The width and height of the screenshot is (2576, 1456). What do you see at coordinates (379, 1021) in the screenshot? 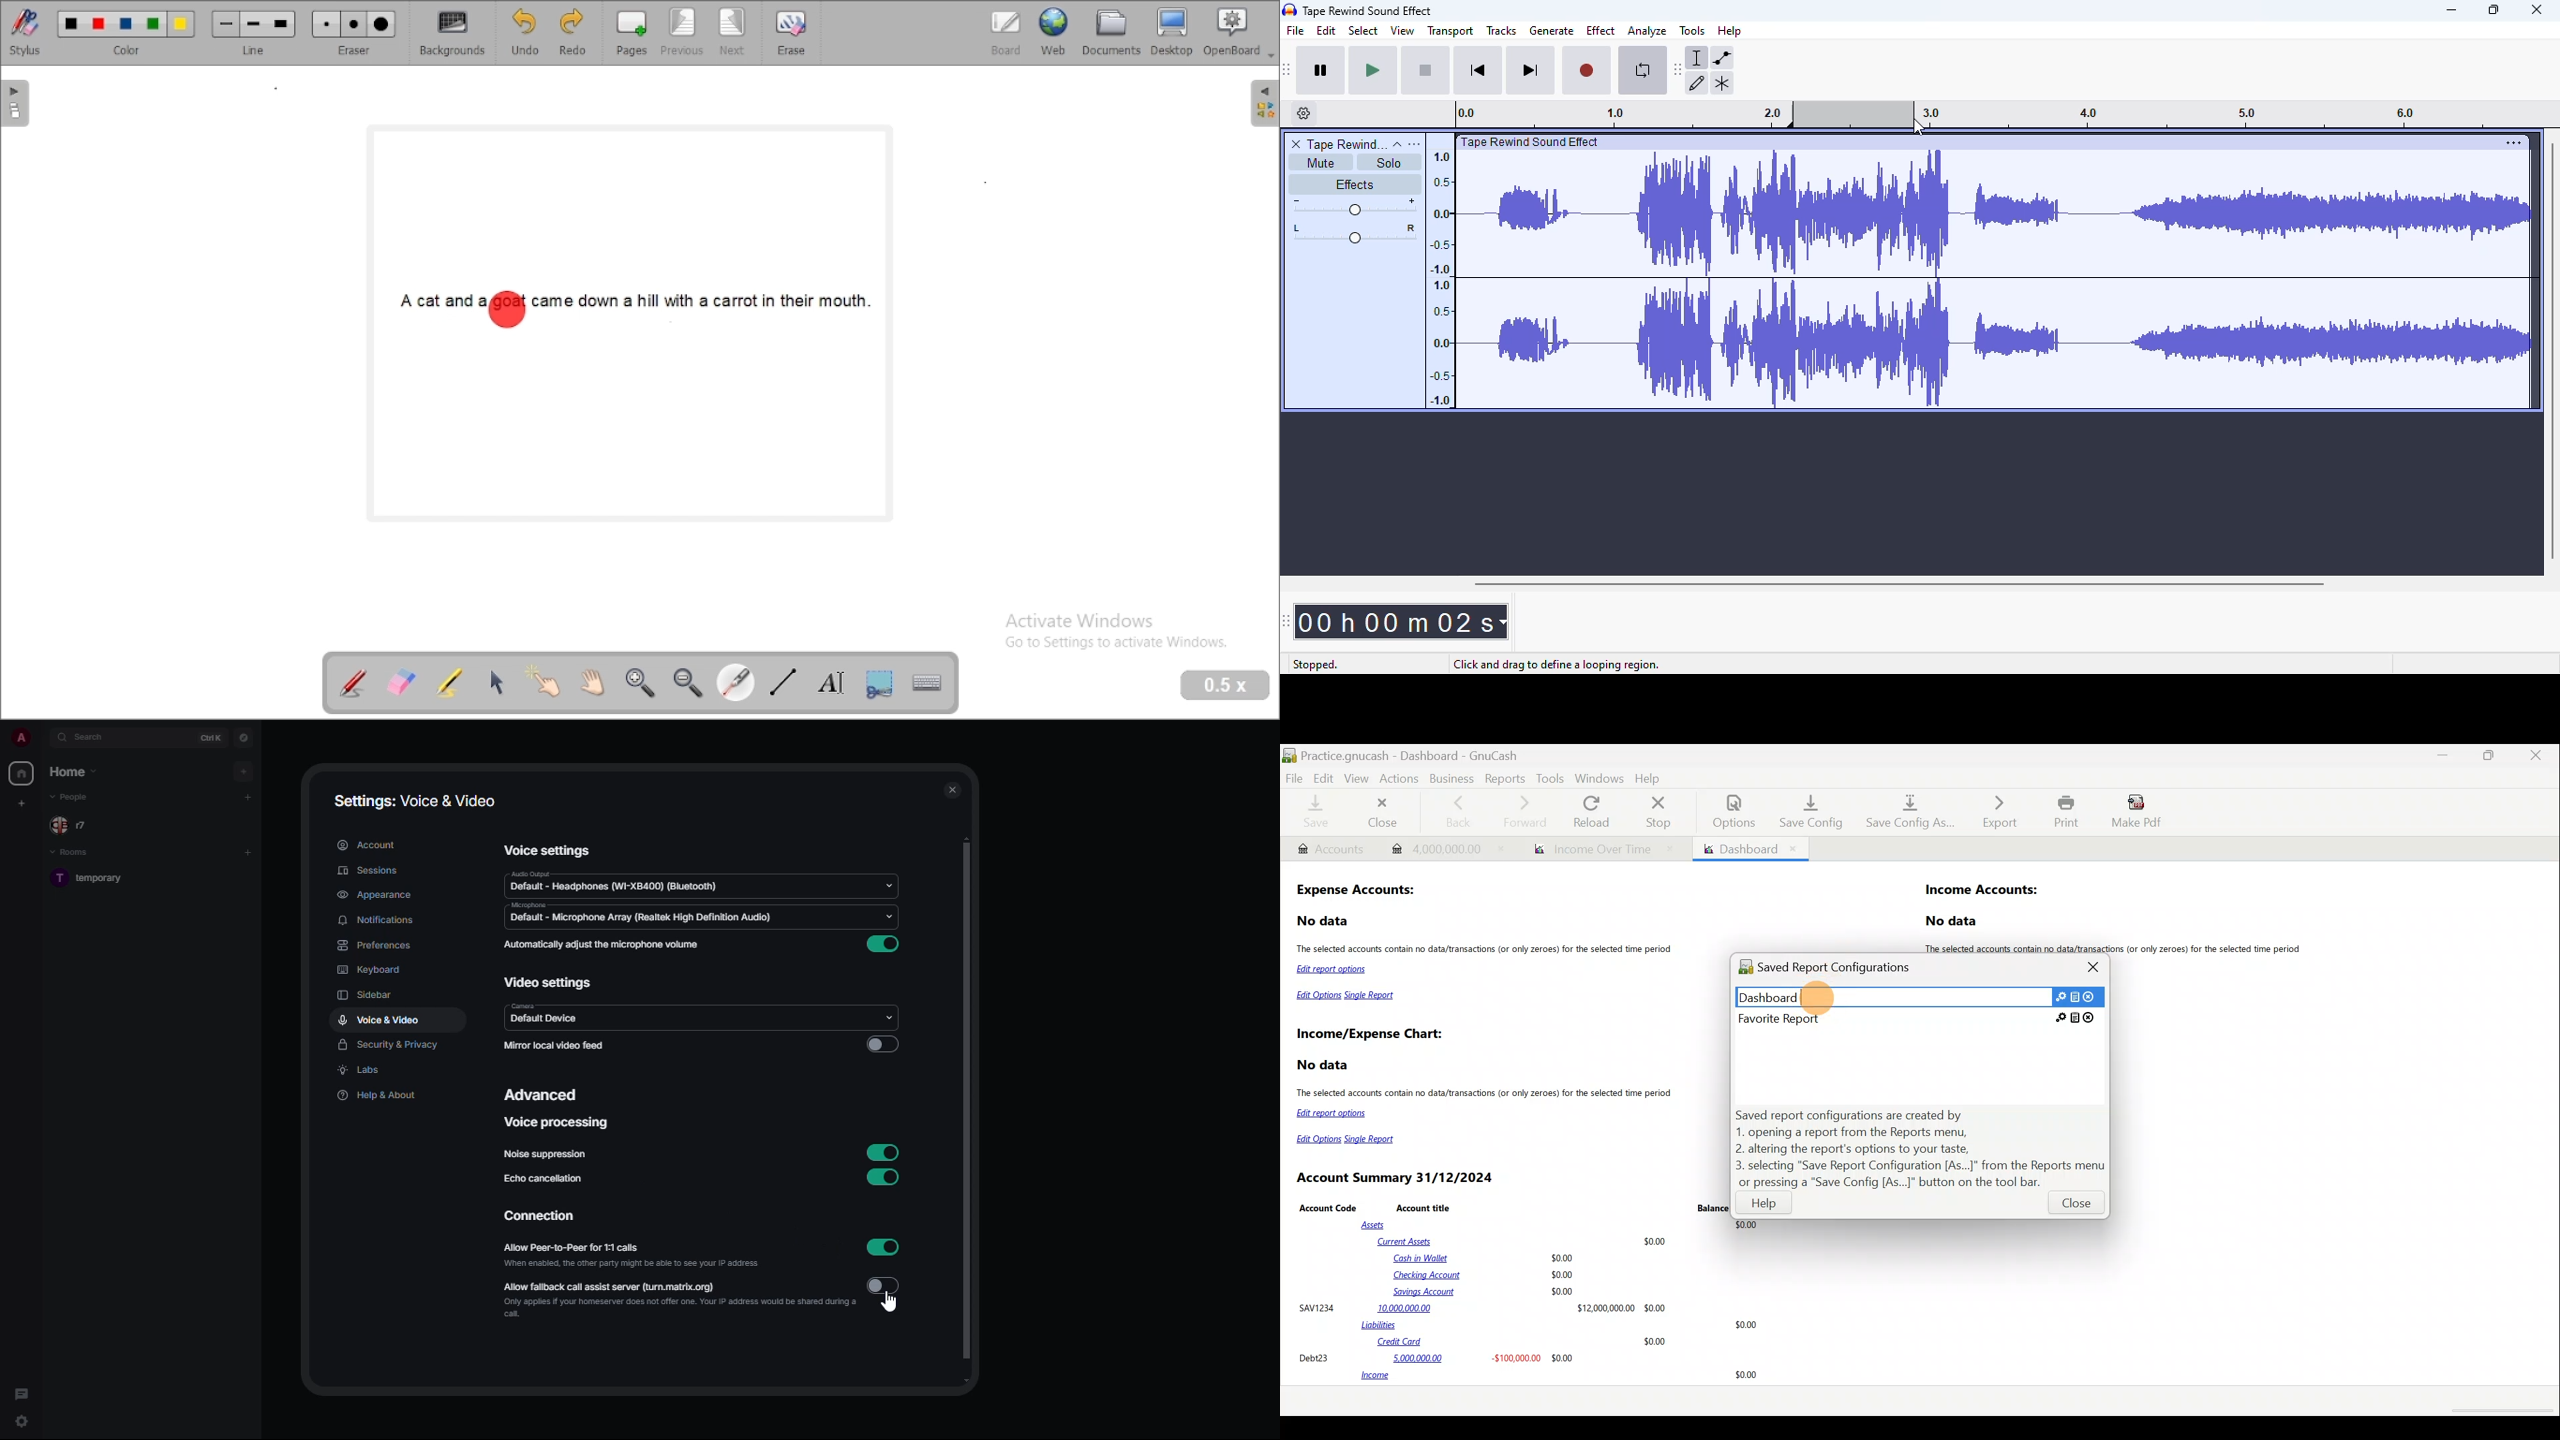
I see `voice & video` at bounding box center [379, 1021].